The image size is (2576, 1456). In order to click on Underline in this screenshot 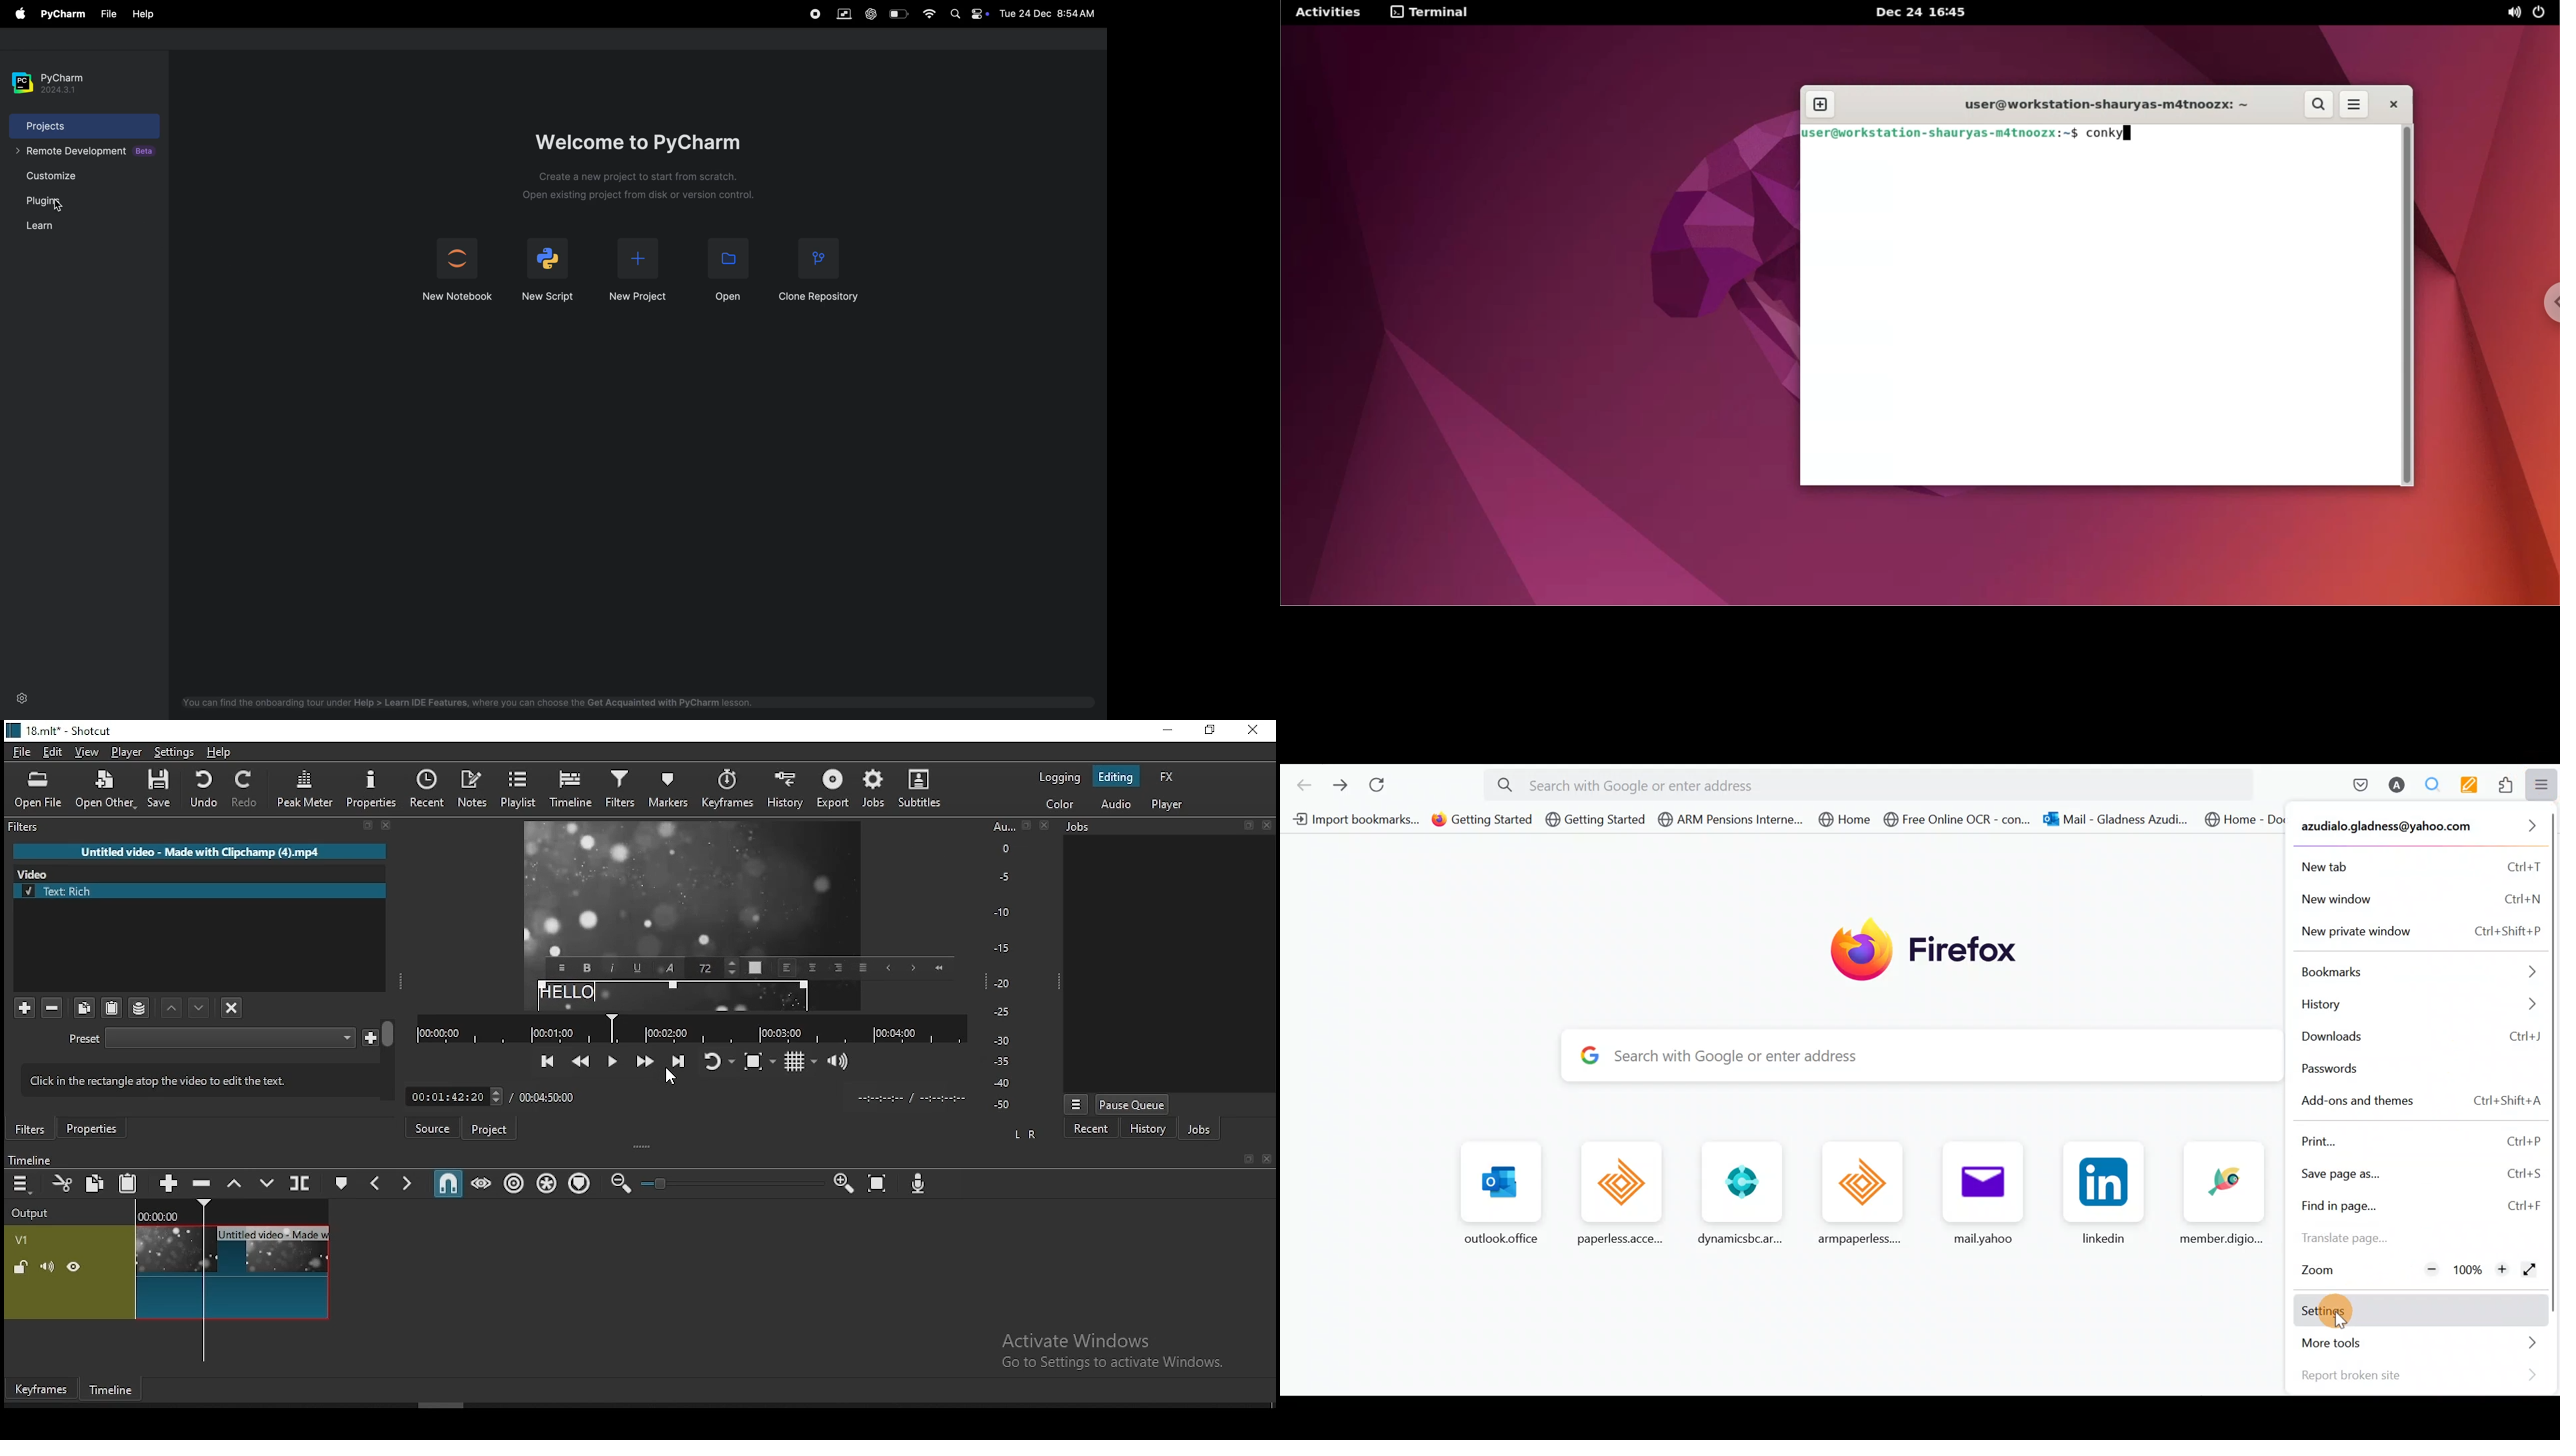, I will do `click(638, 967)`.